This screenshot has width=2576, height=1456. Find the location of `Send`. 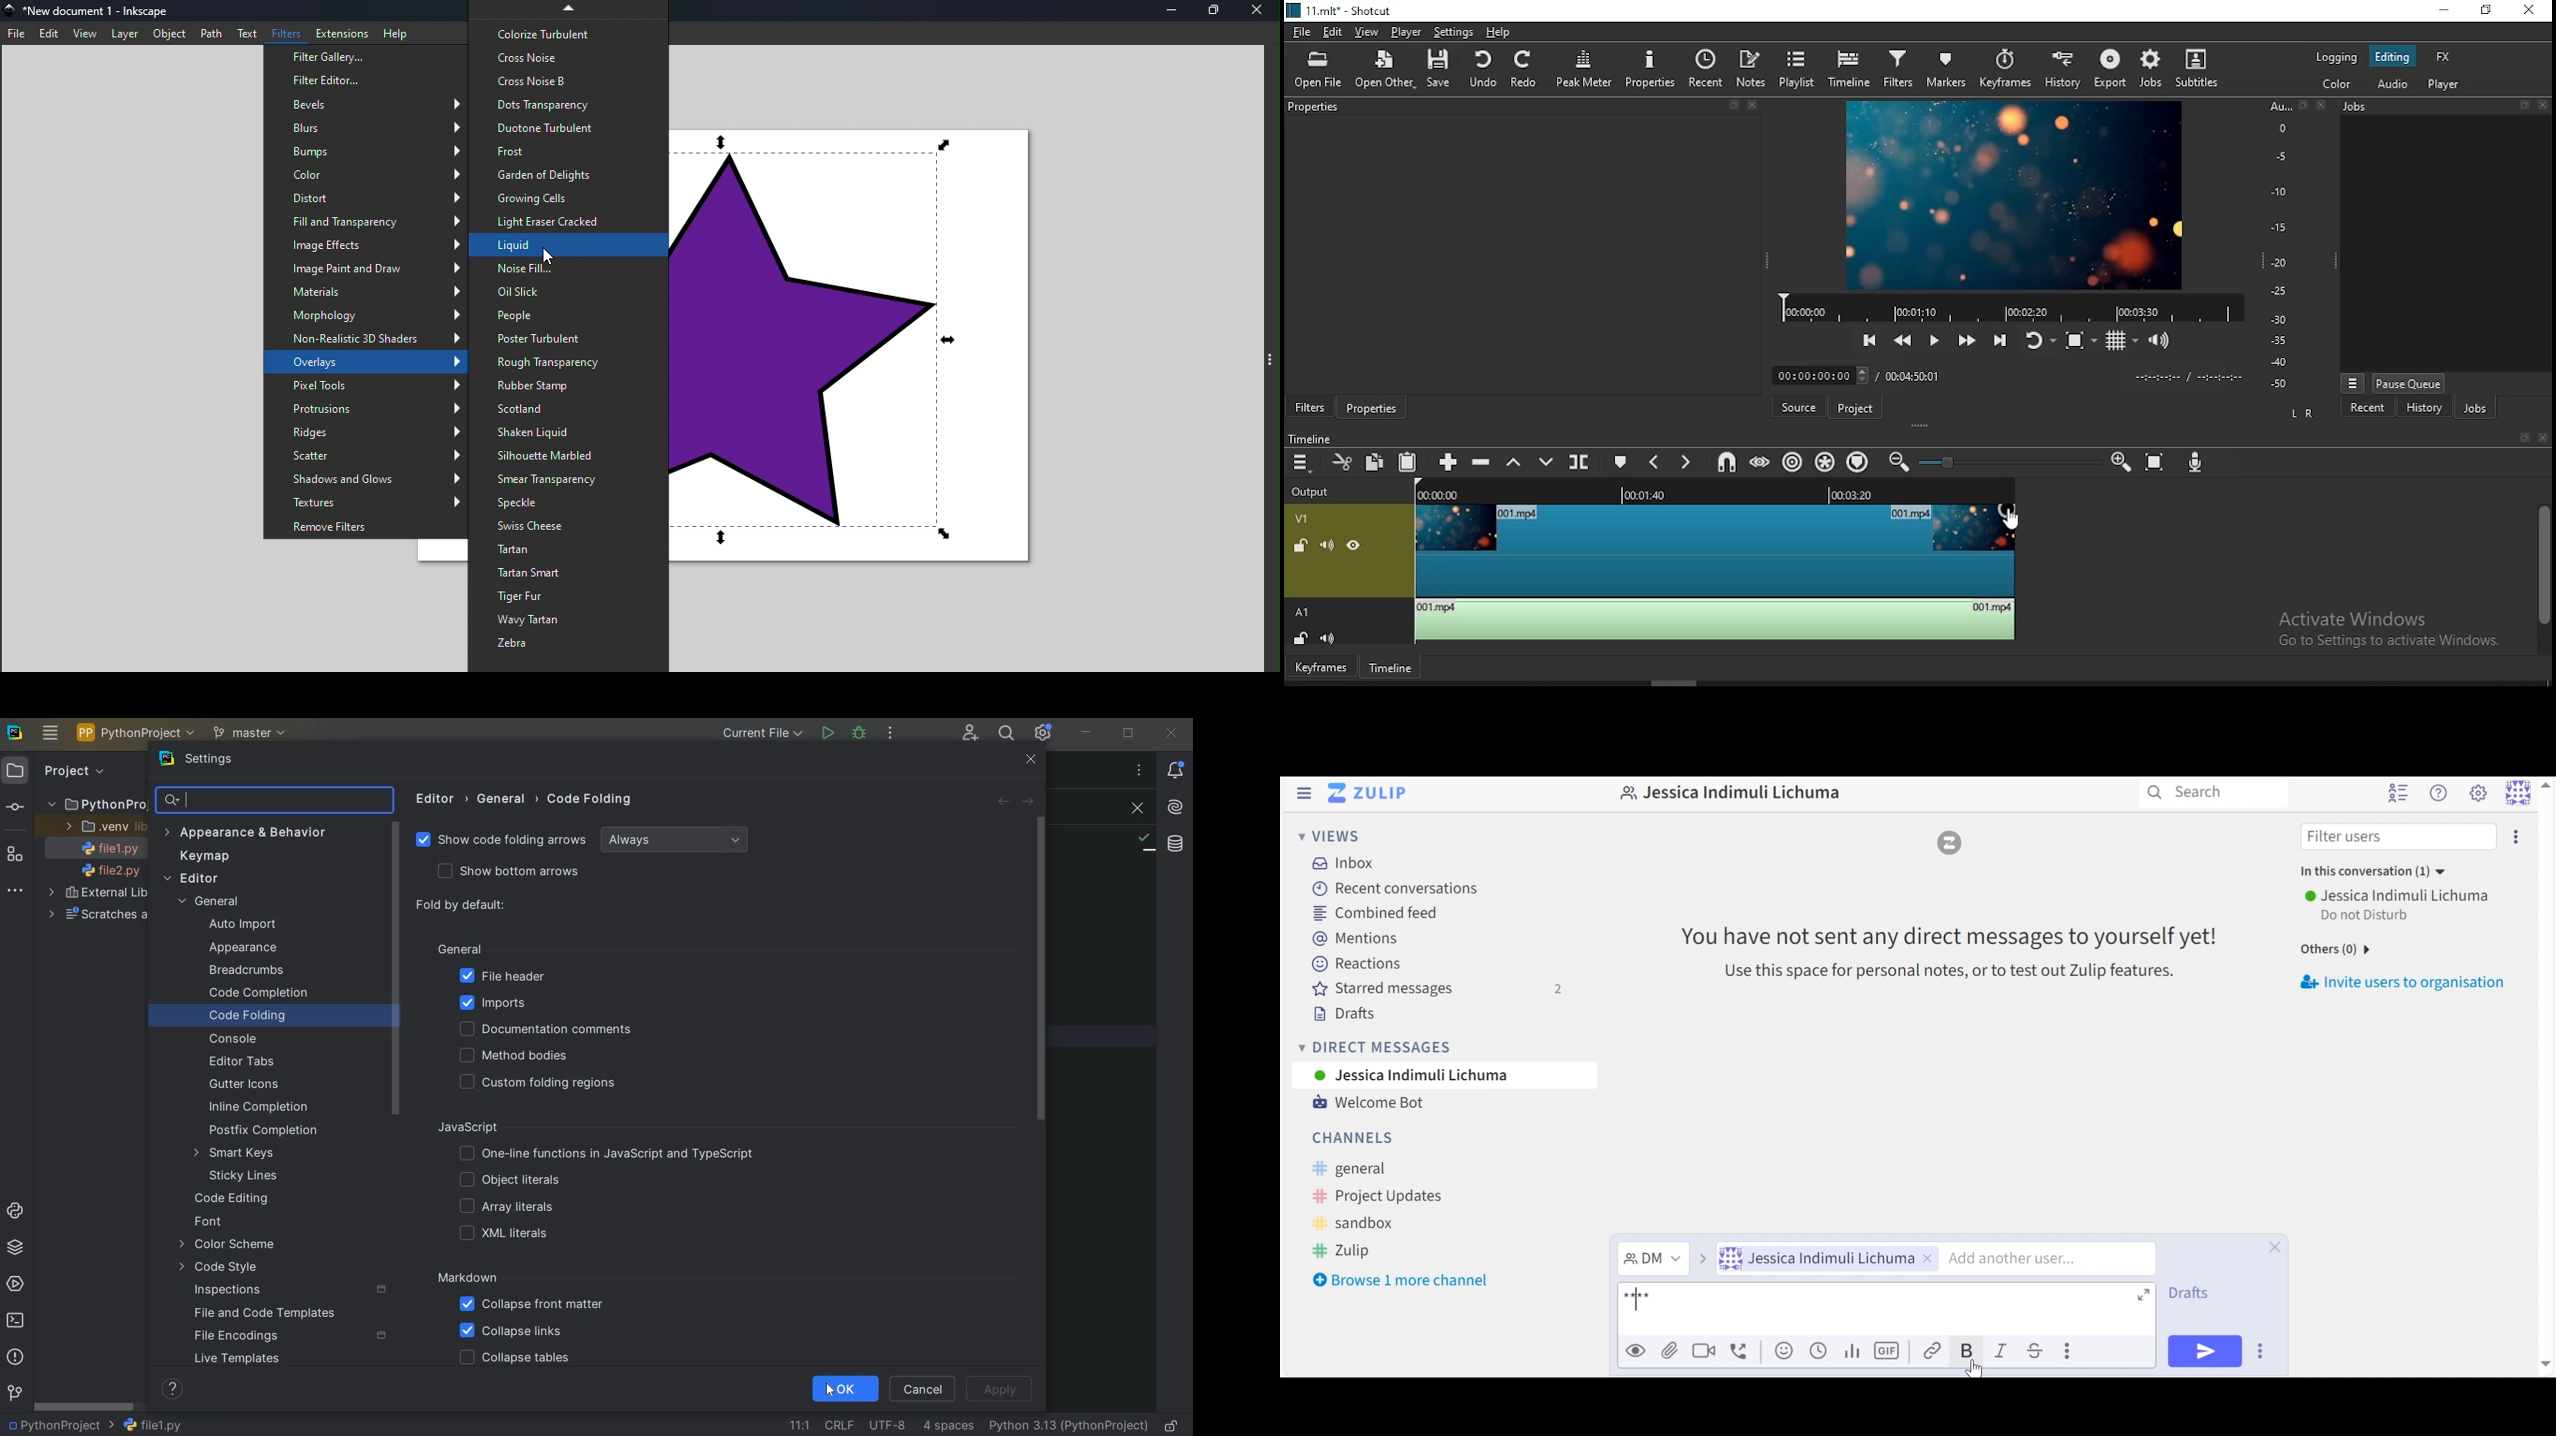

Send is located at coordinates (2205, 1350).